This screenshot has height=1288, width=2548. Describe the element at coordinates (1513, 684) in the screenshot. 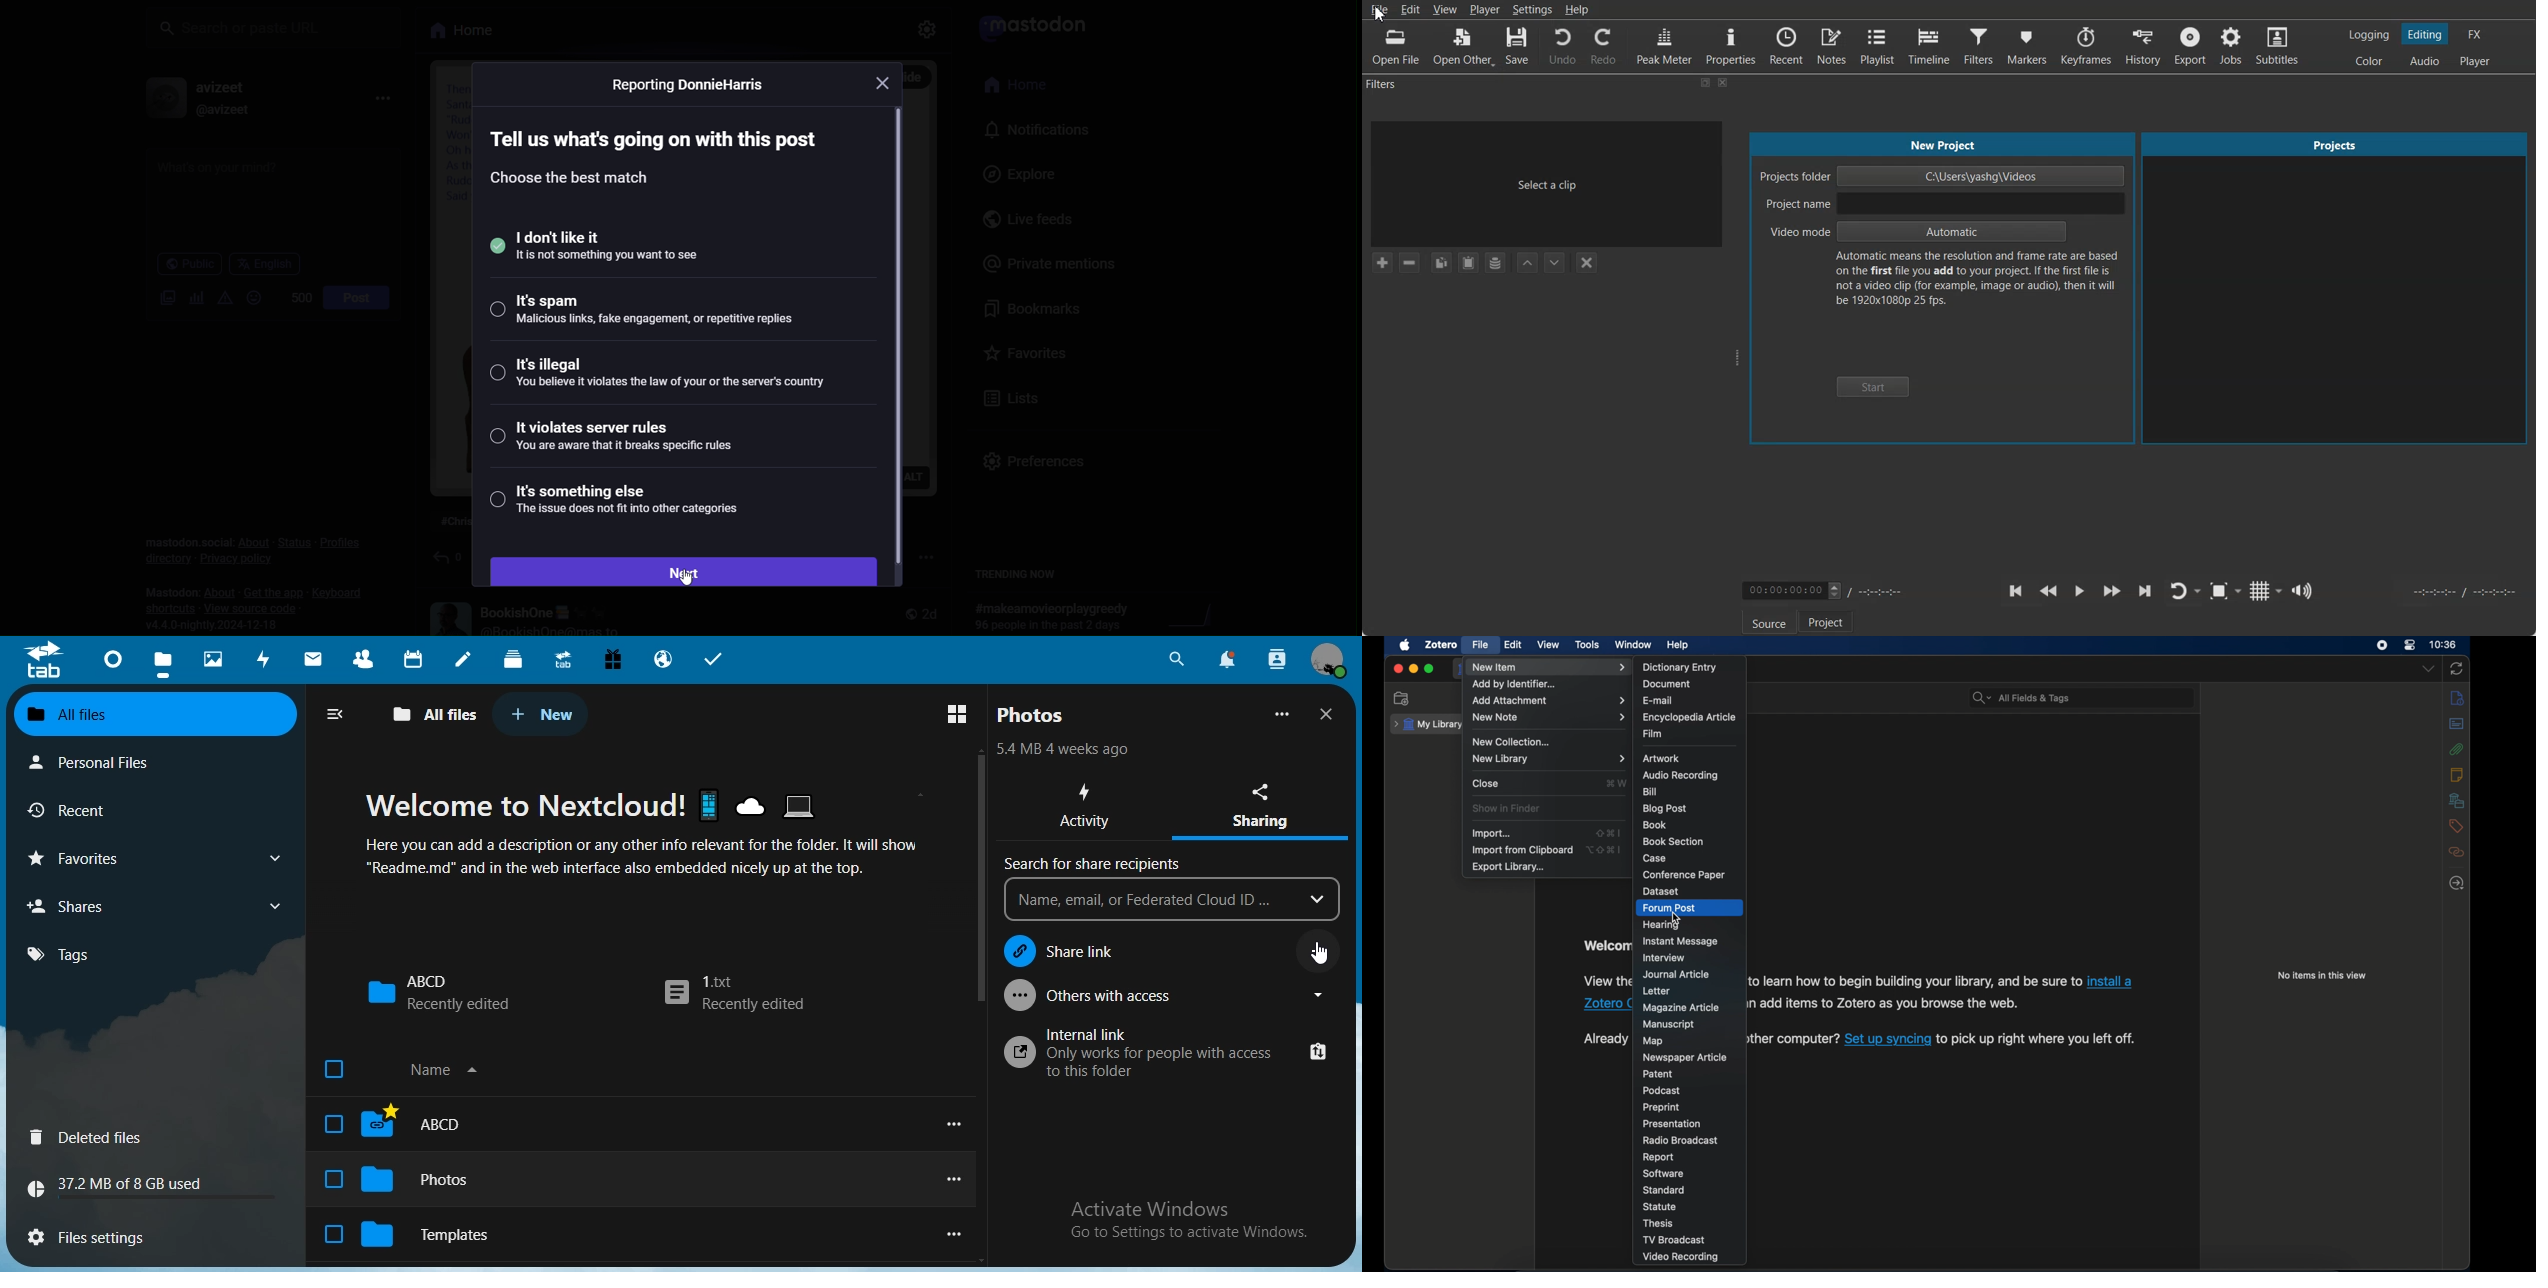

I see `add by identifier` at that location.